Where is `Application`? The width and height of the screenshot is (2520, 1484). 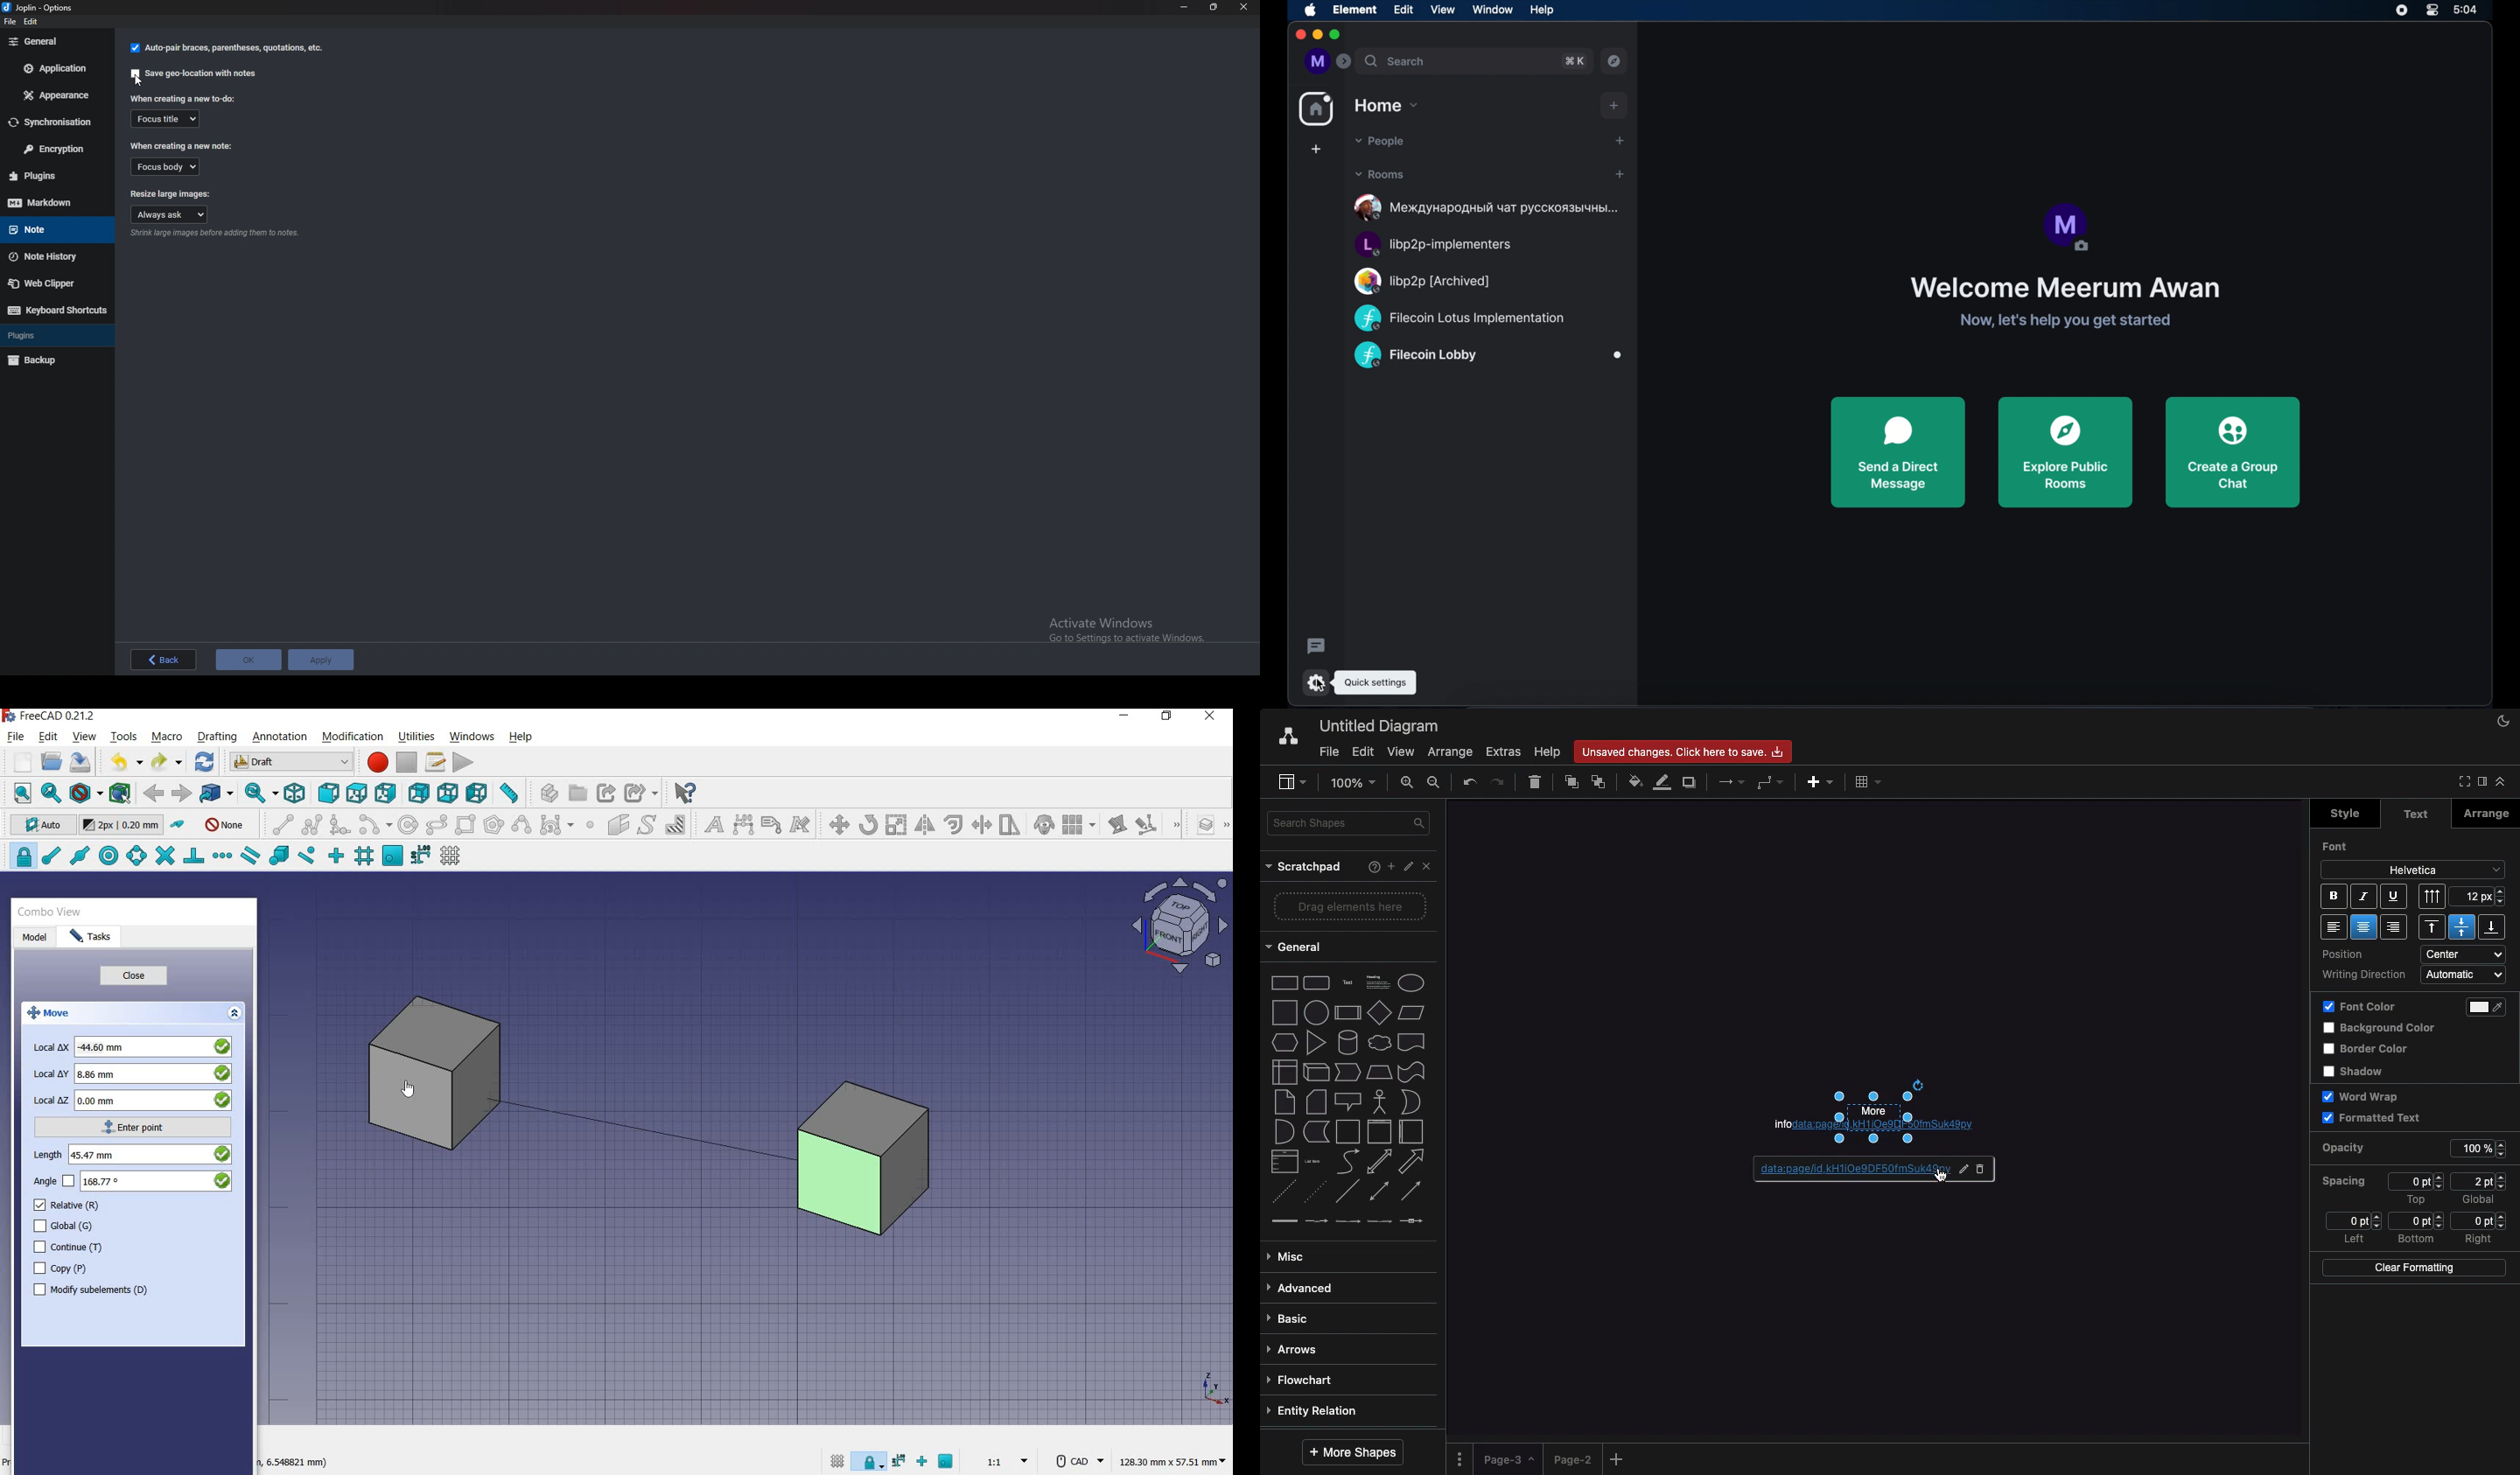
Application is located at coordinates (56, 68).